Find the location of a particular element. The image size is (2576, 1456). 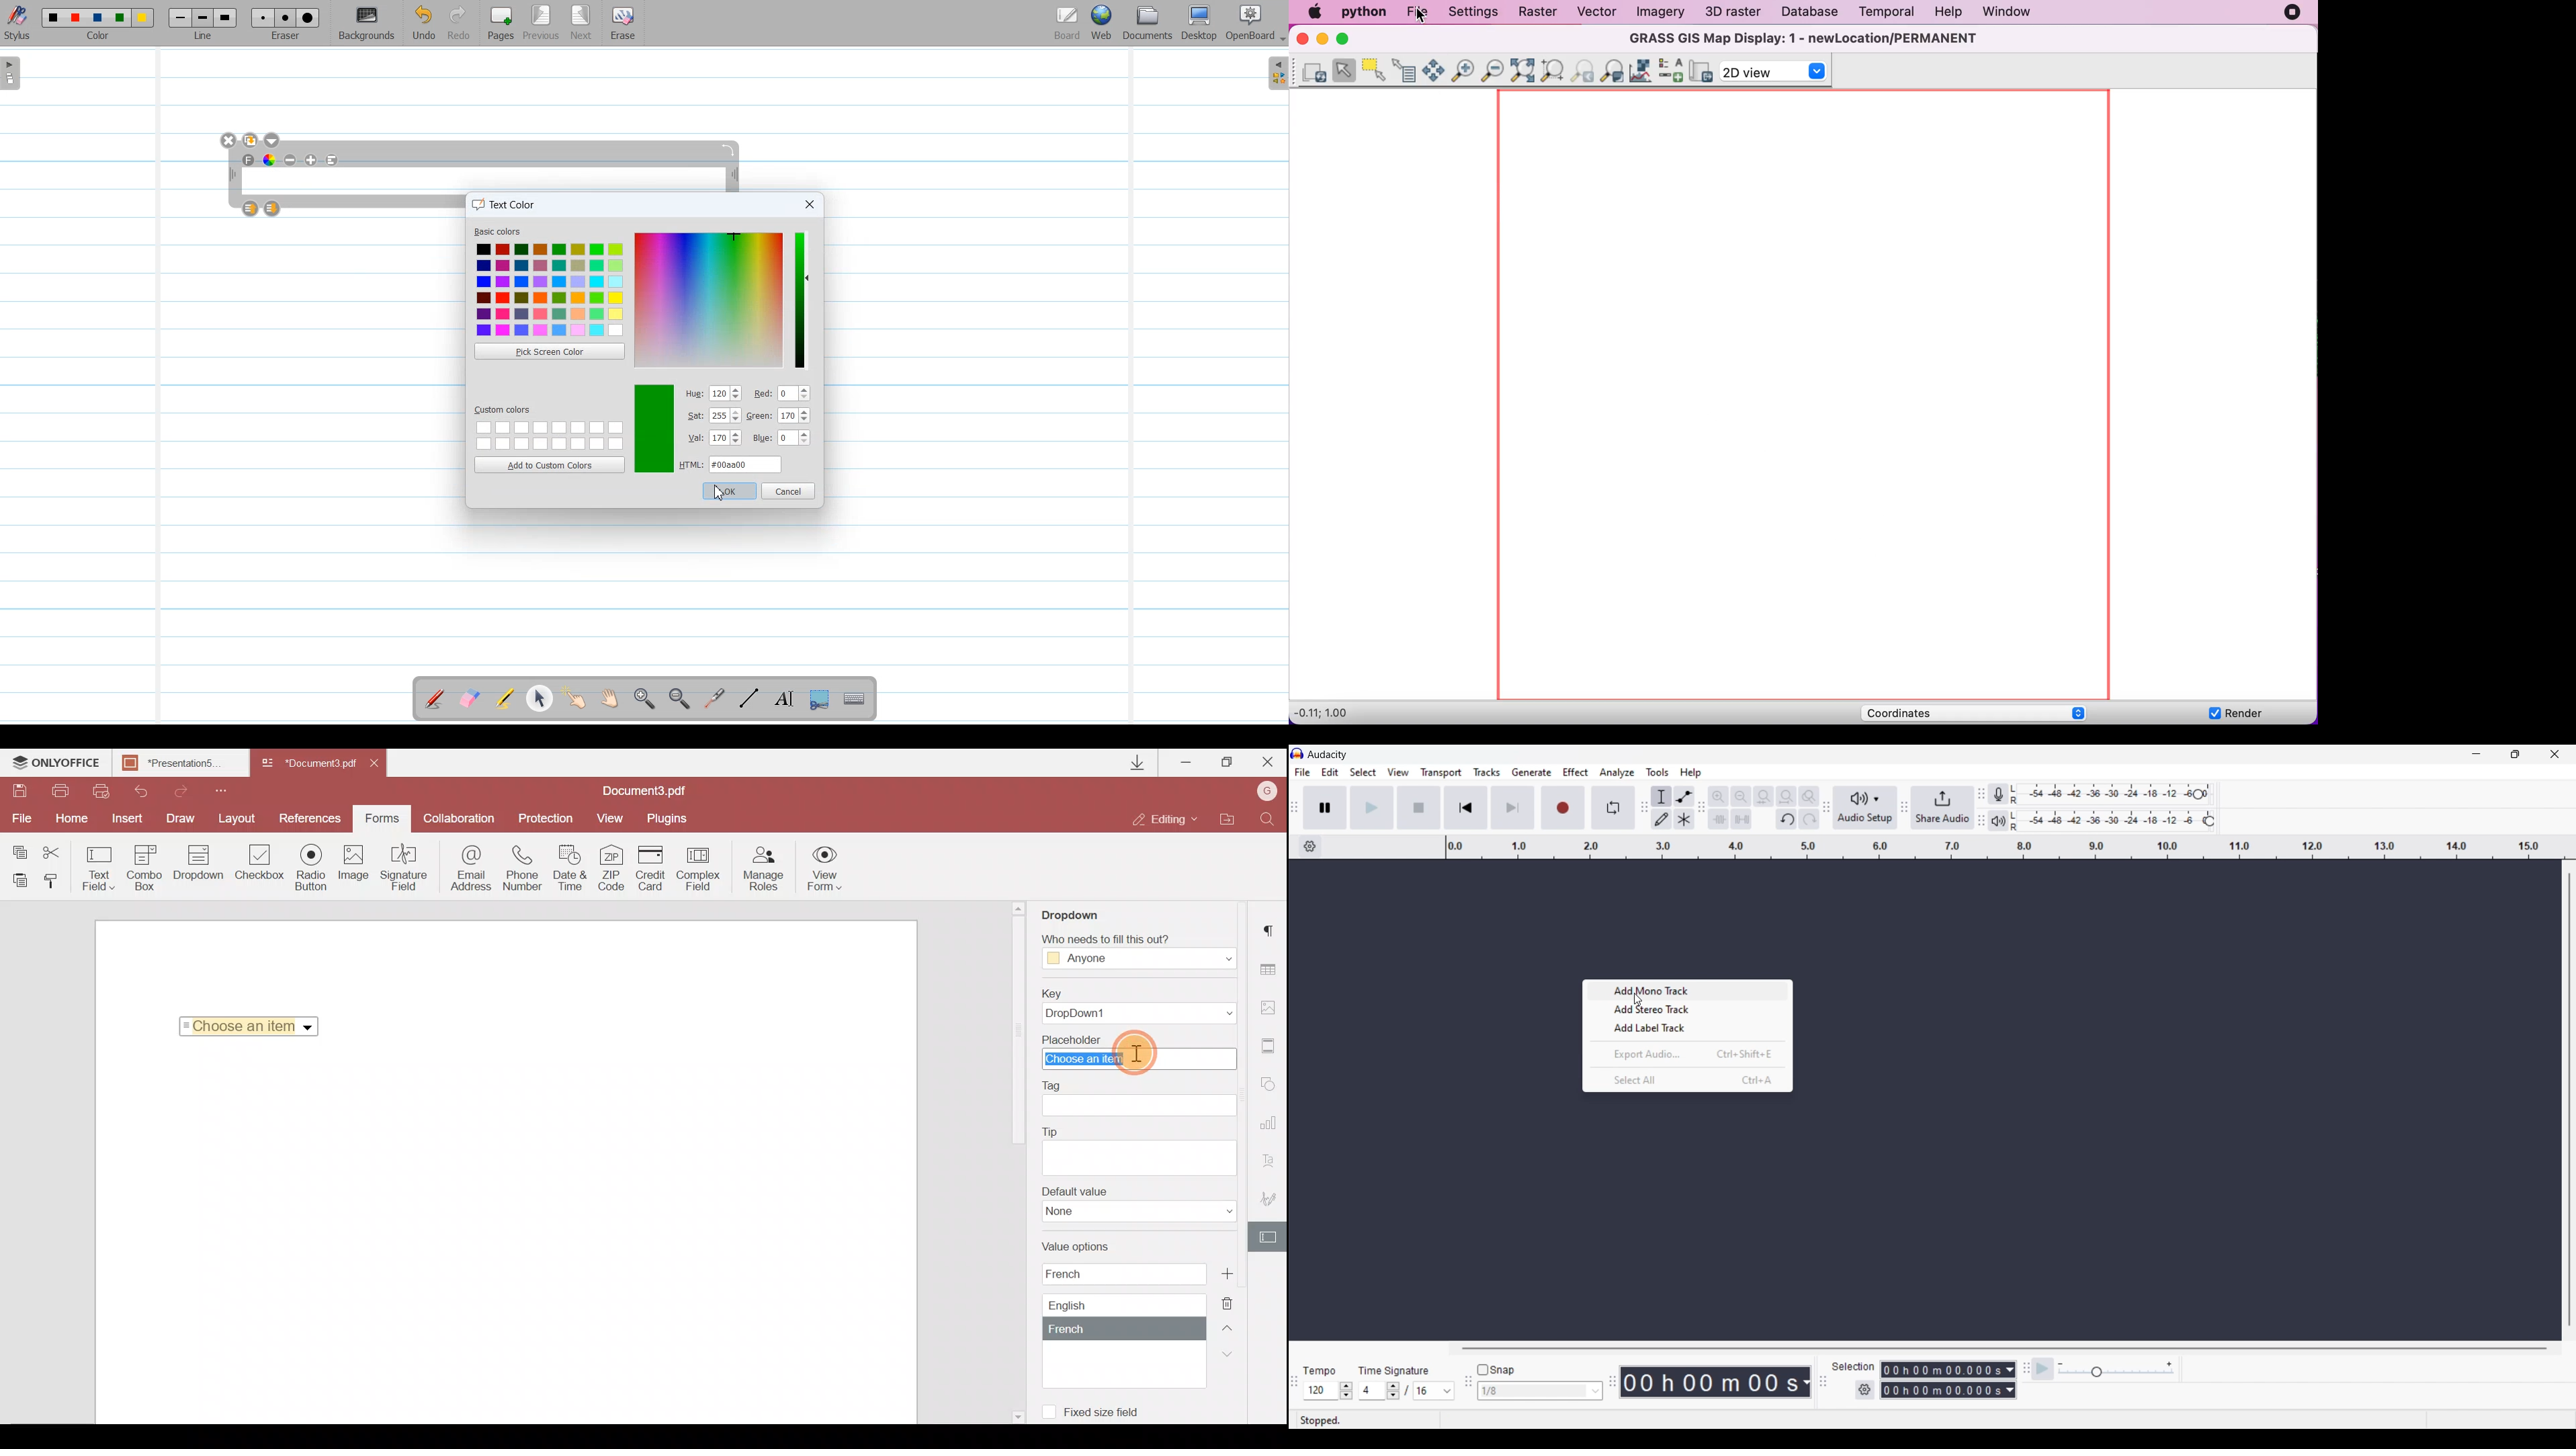

Blue pigment adjuster is located at coordinates (781, 439).